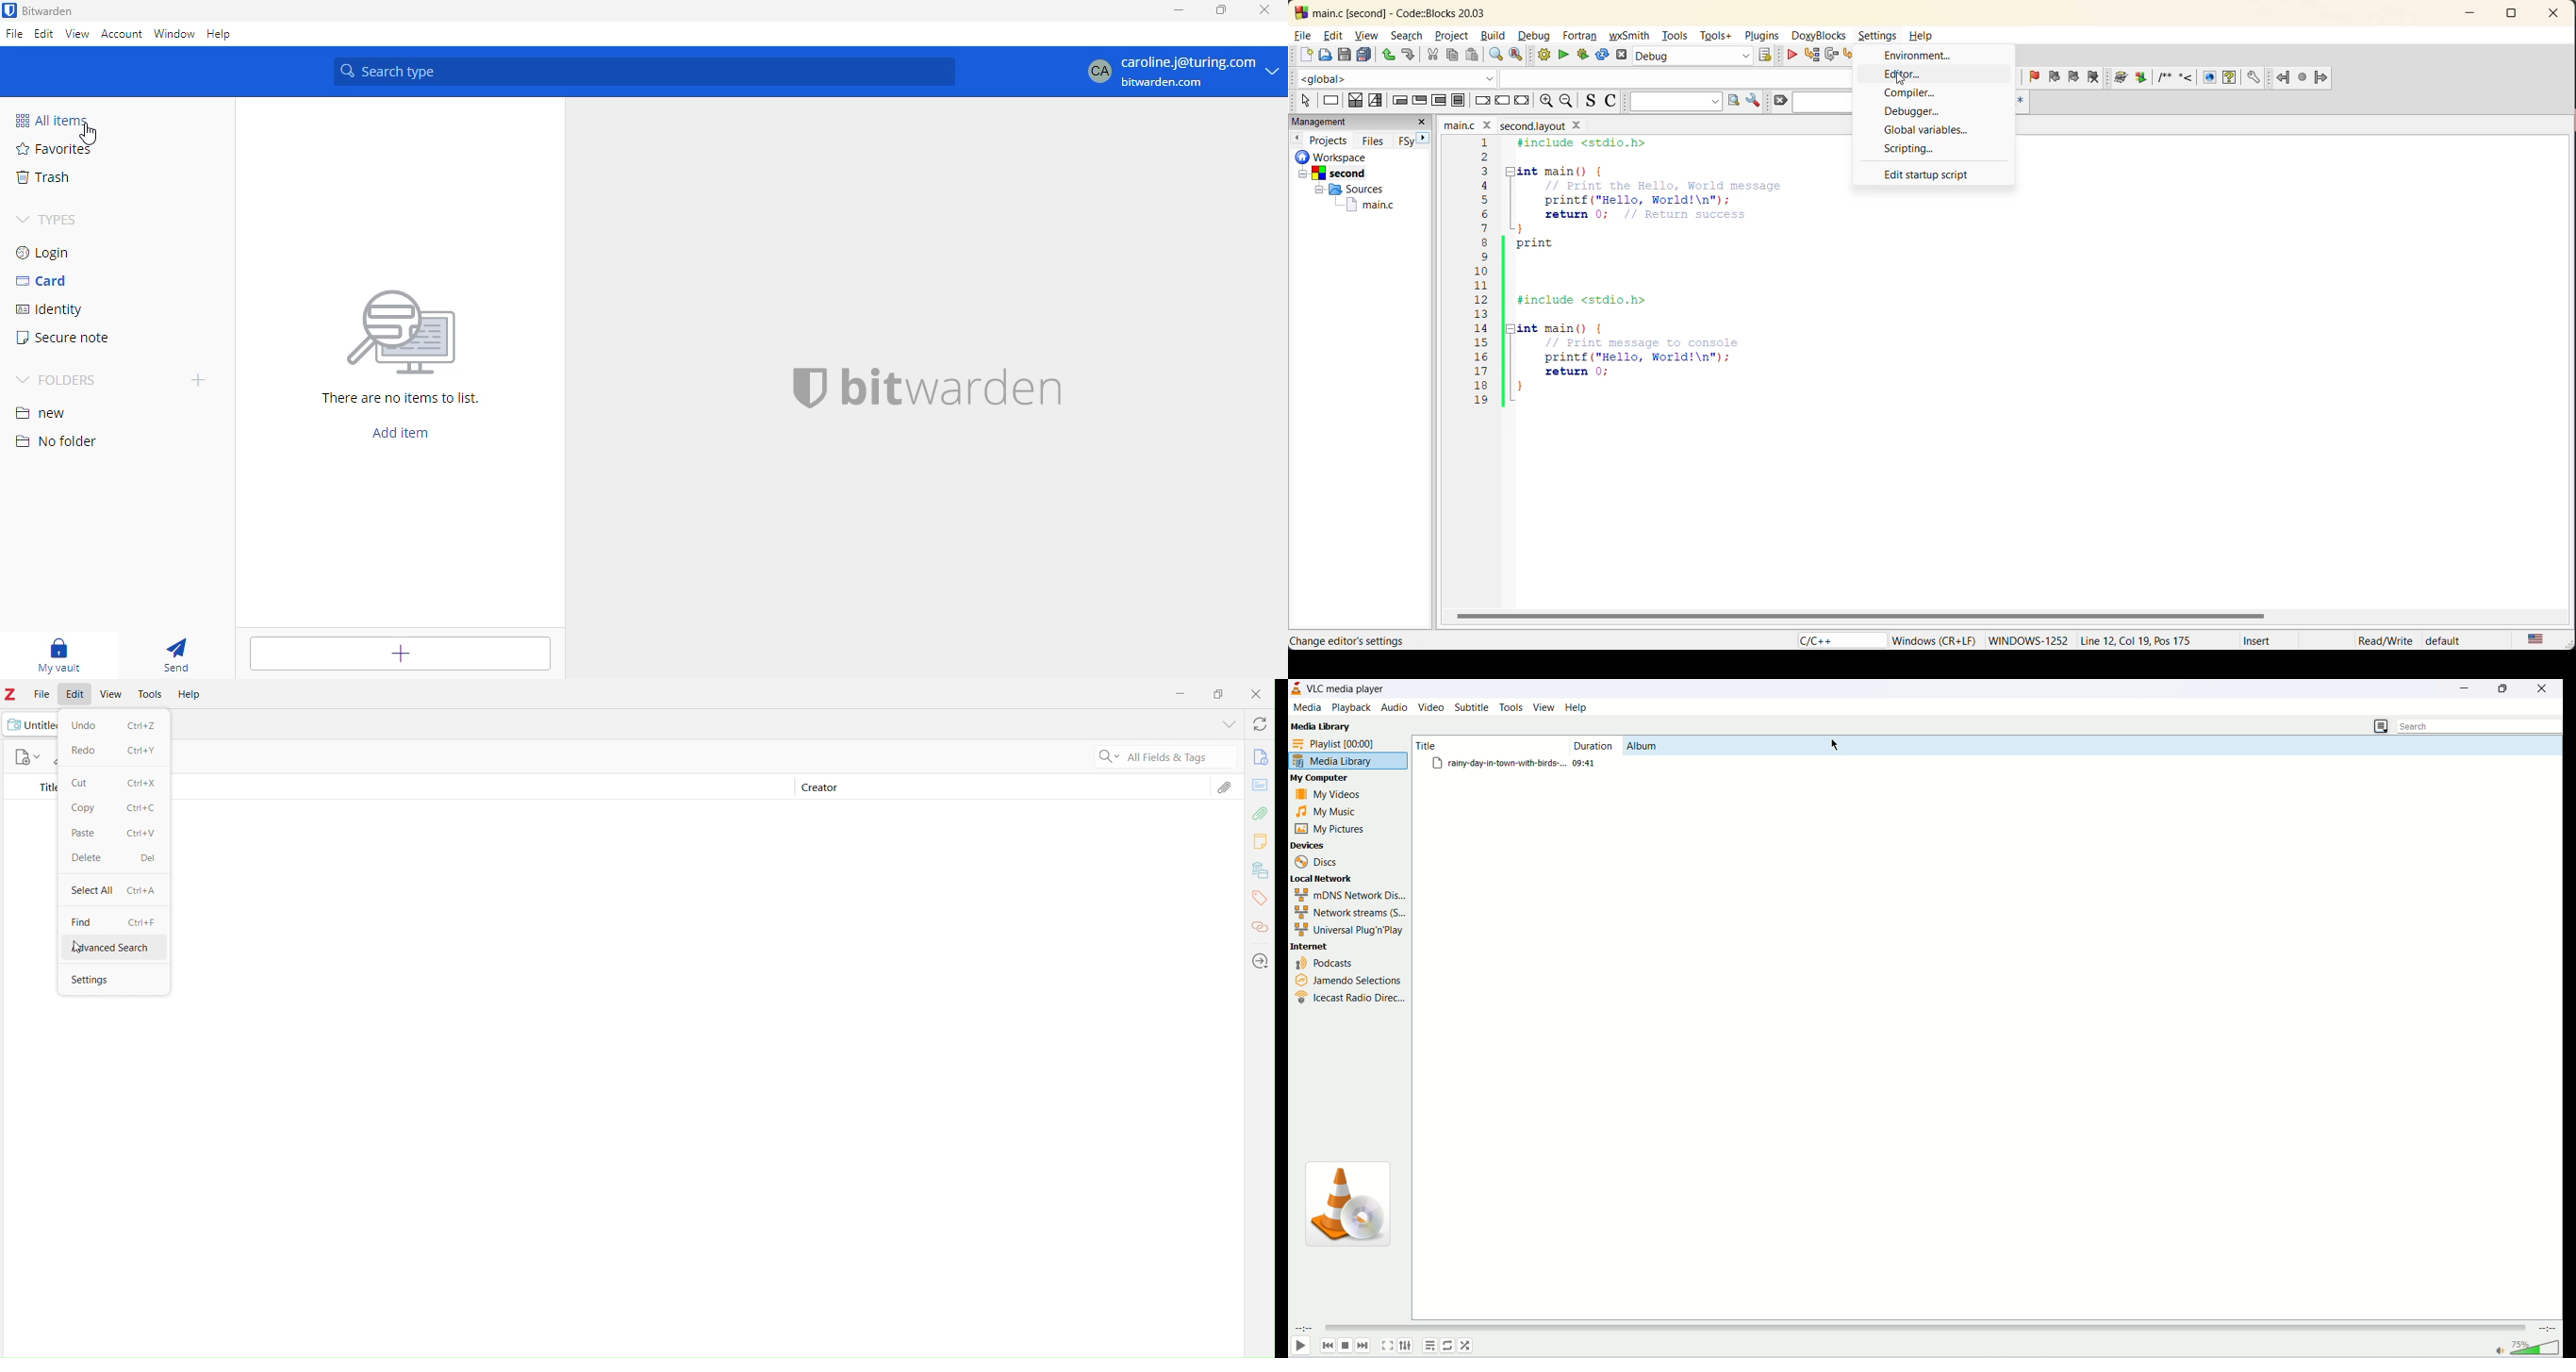 Image resolution: width=2576 pixels, height=1372 pixels. Describe the element at coordinates (29, 726) in the screenshot. I see `Untitled` at that location.